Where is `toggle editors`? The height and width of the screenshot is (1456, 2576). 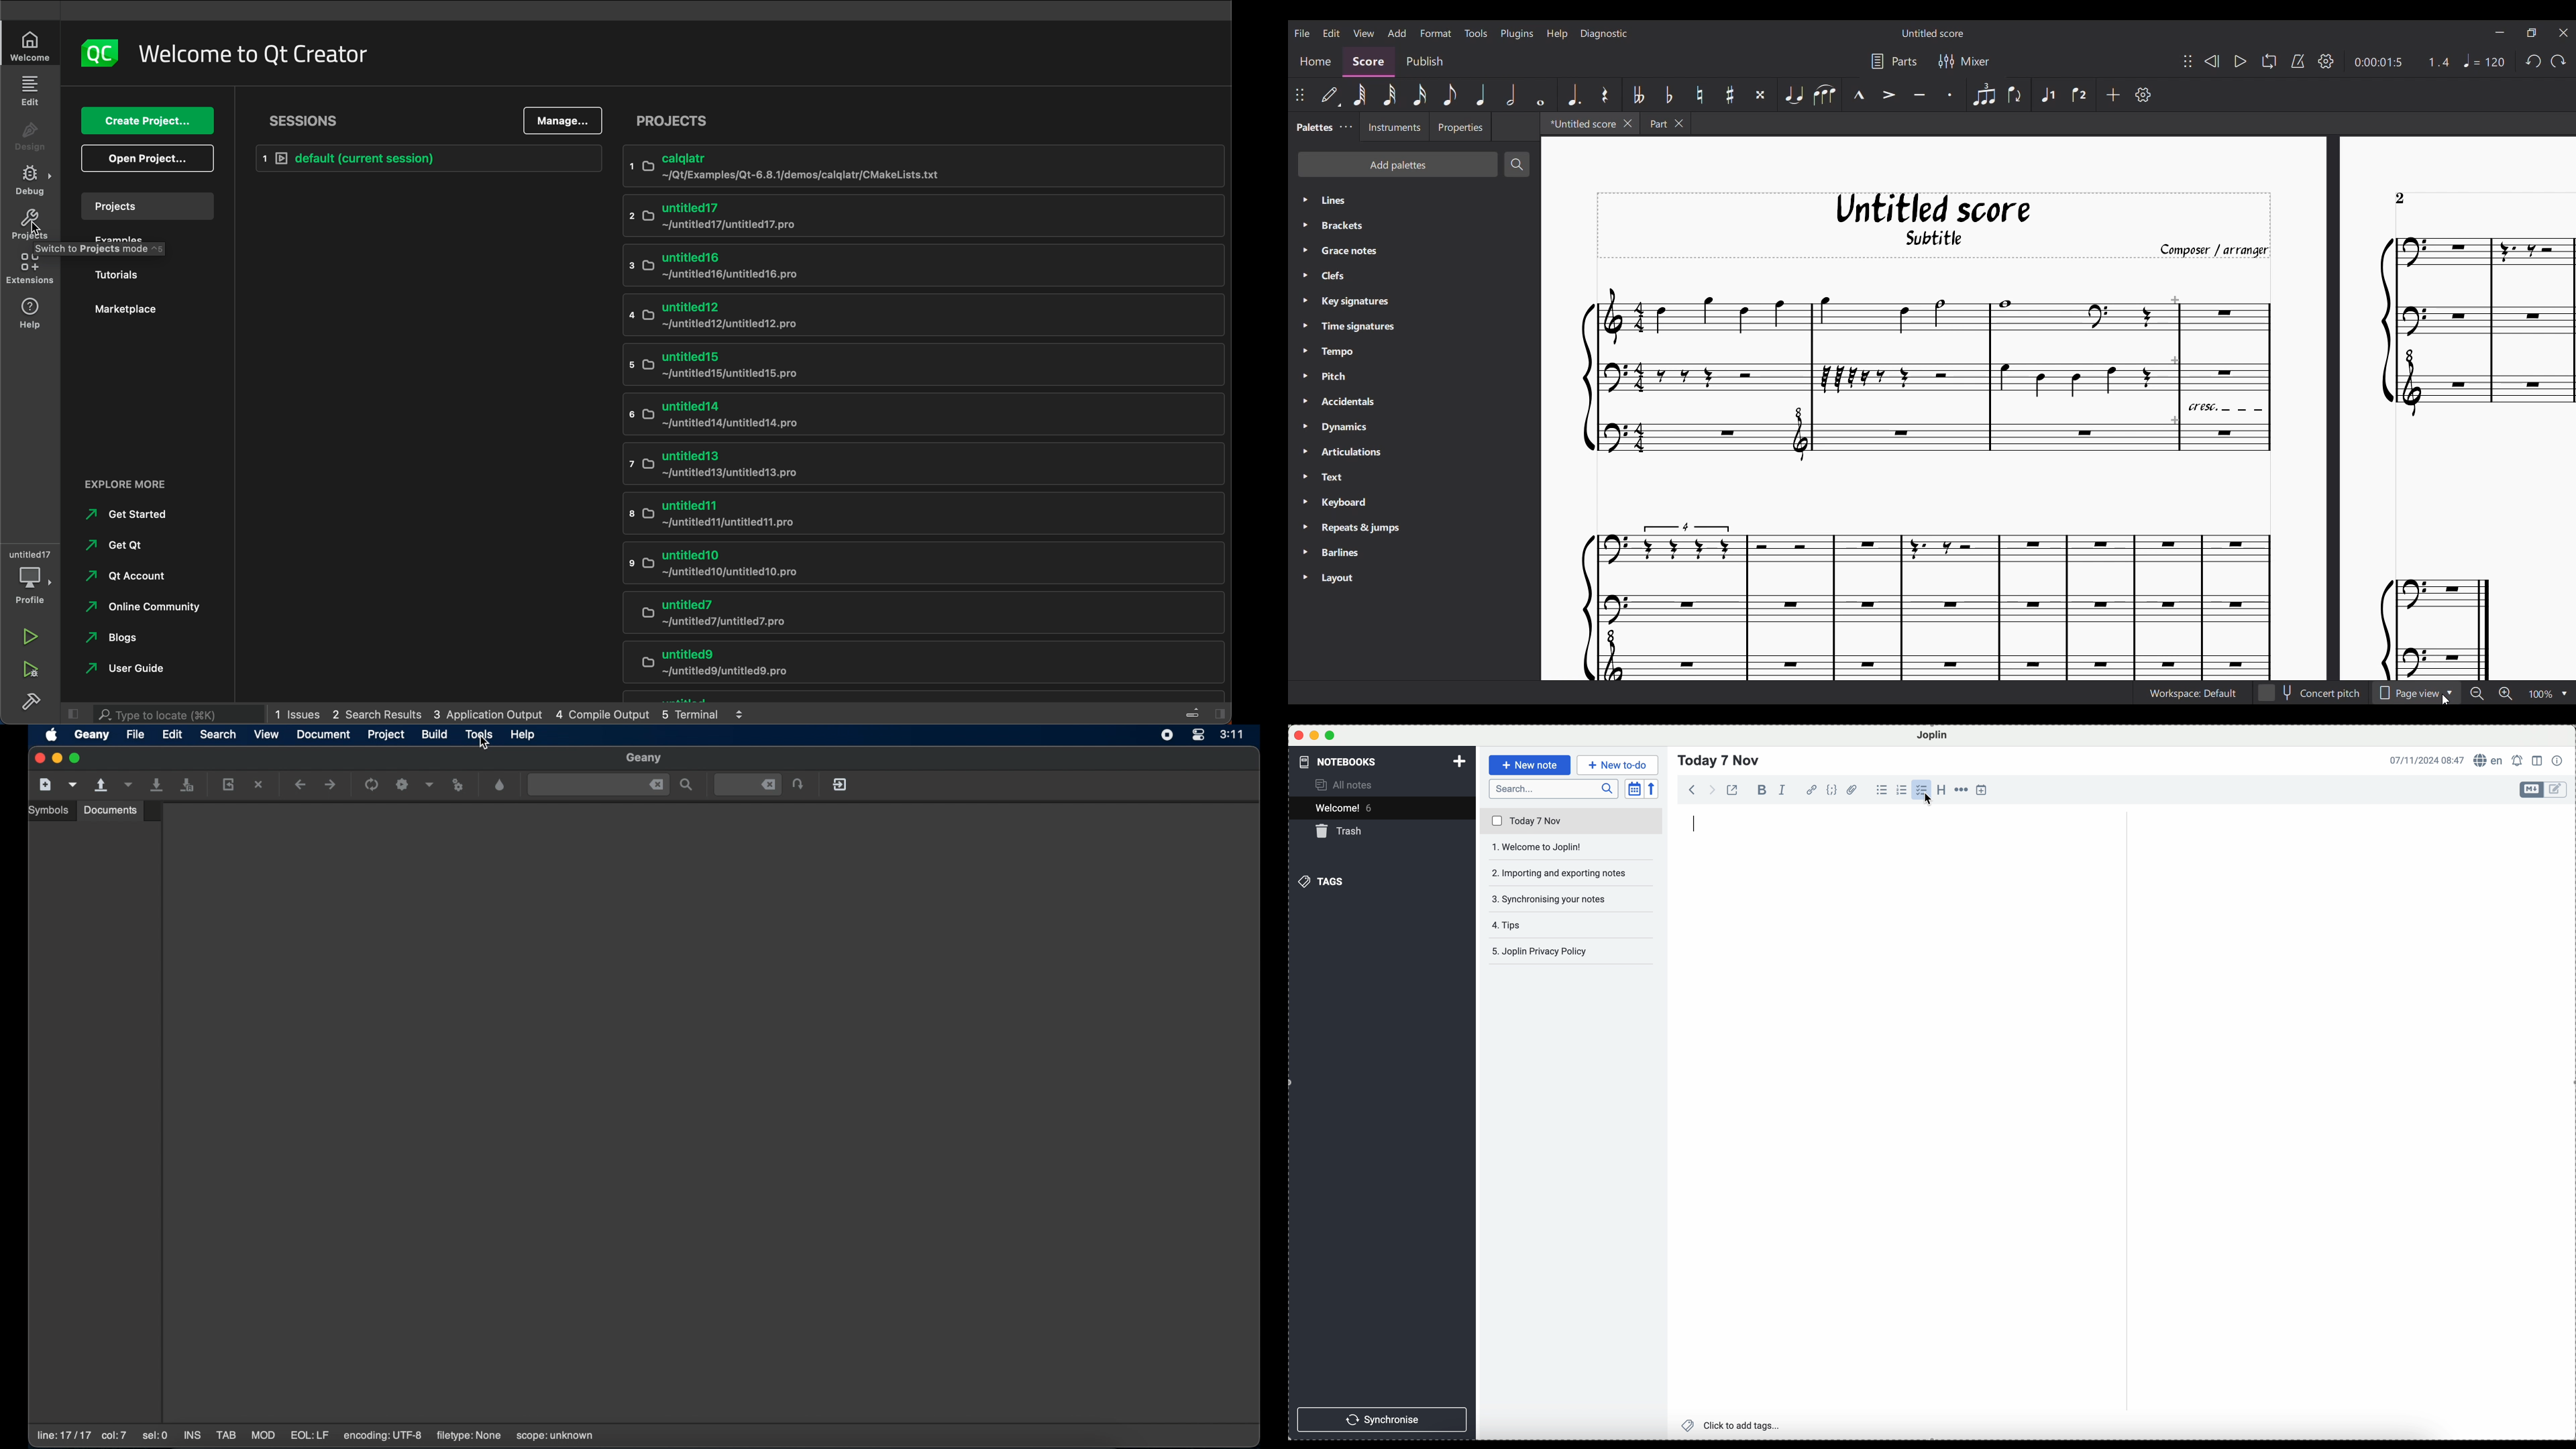
toggle editors is located at coordinates (2532, 789).